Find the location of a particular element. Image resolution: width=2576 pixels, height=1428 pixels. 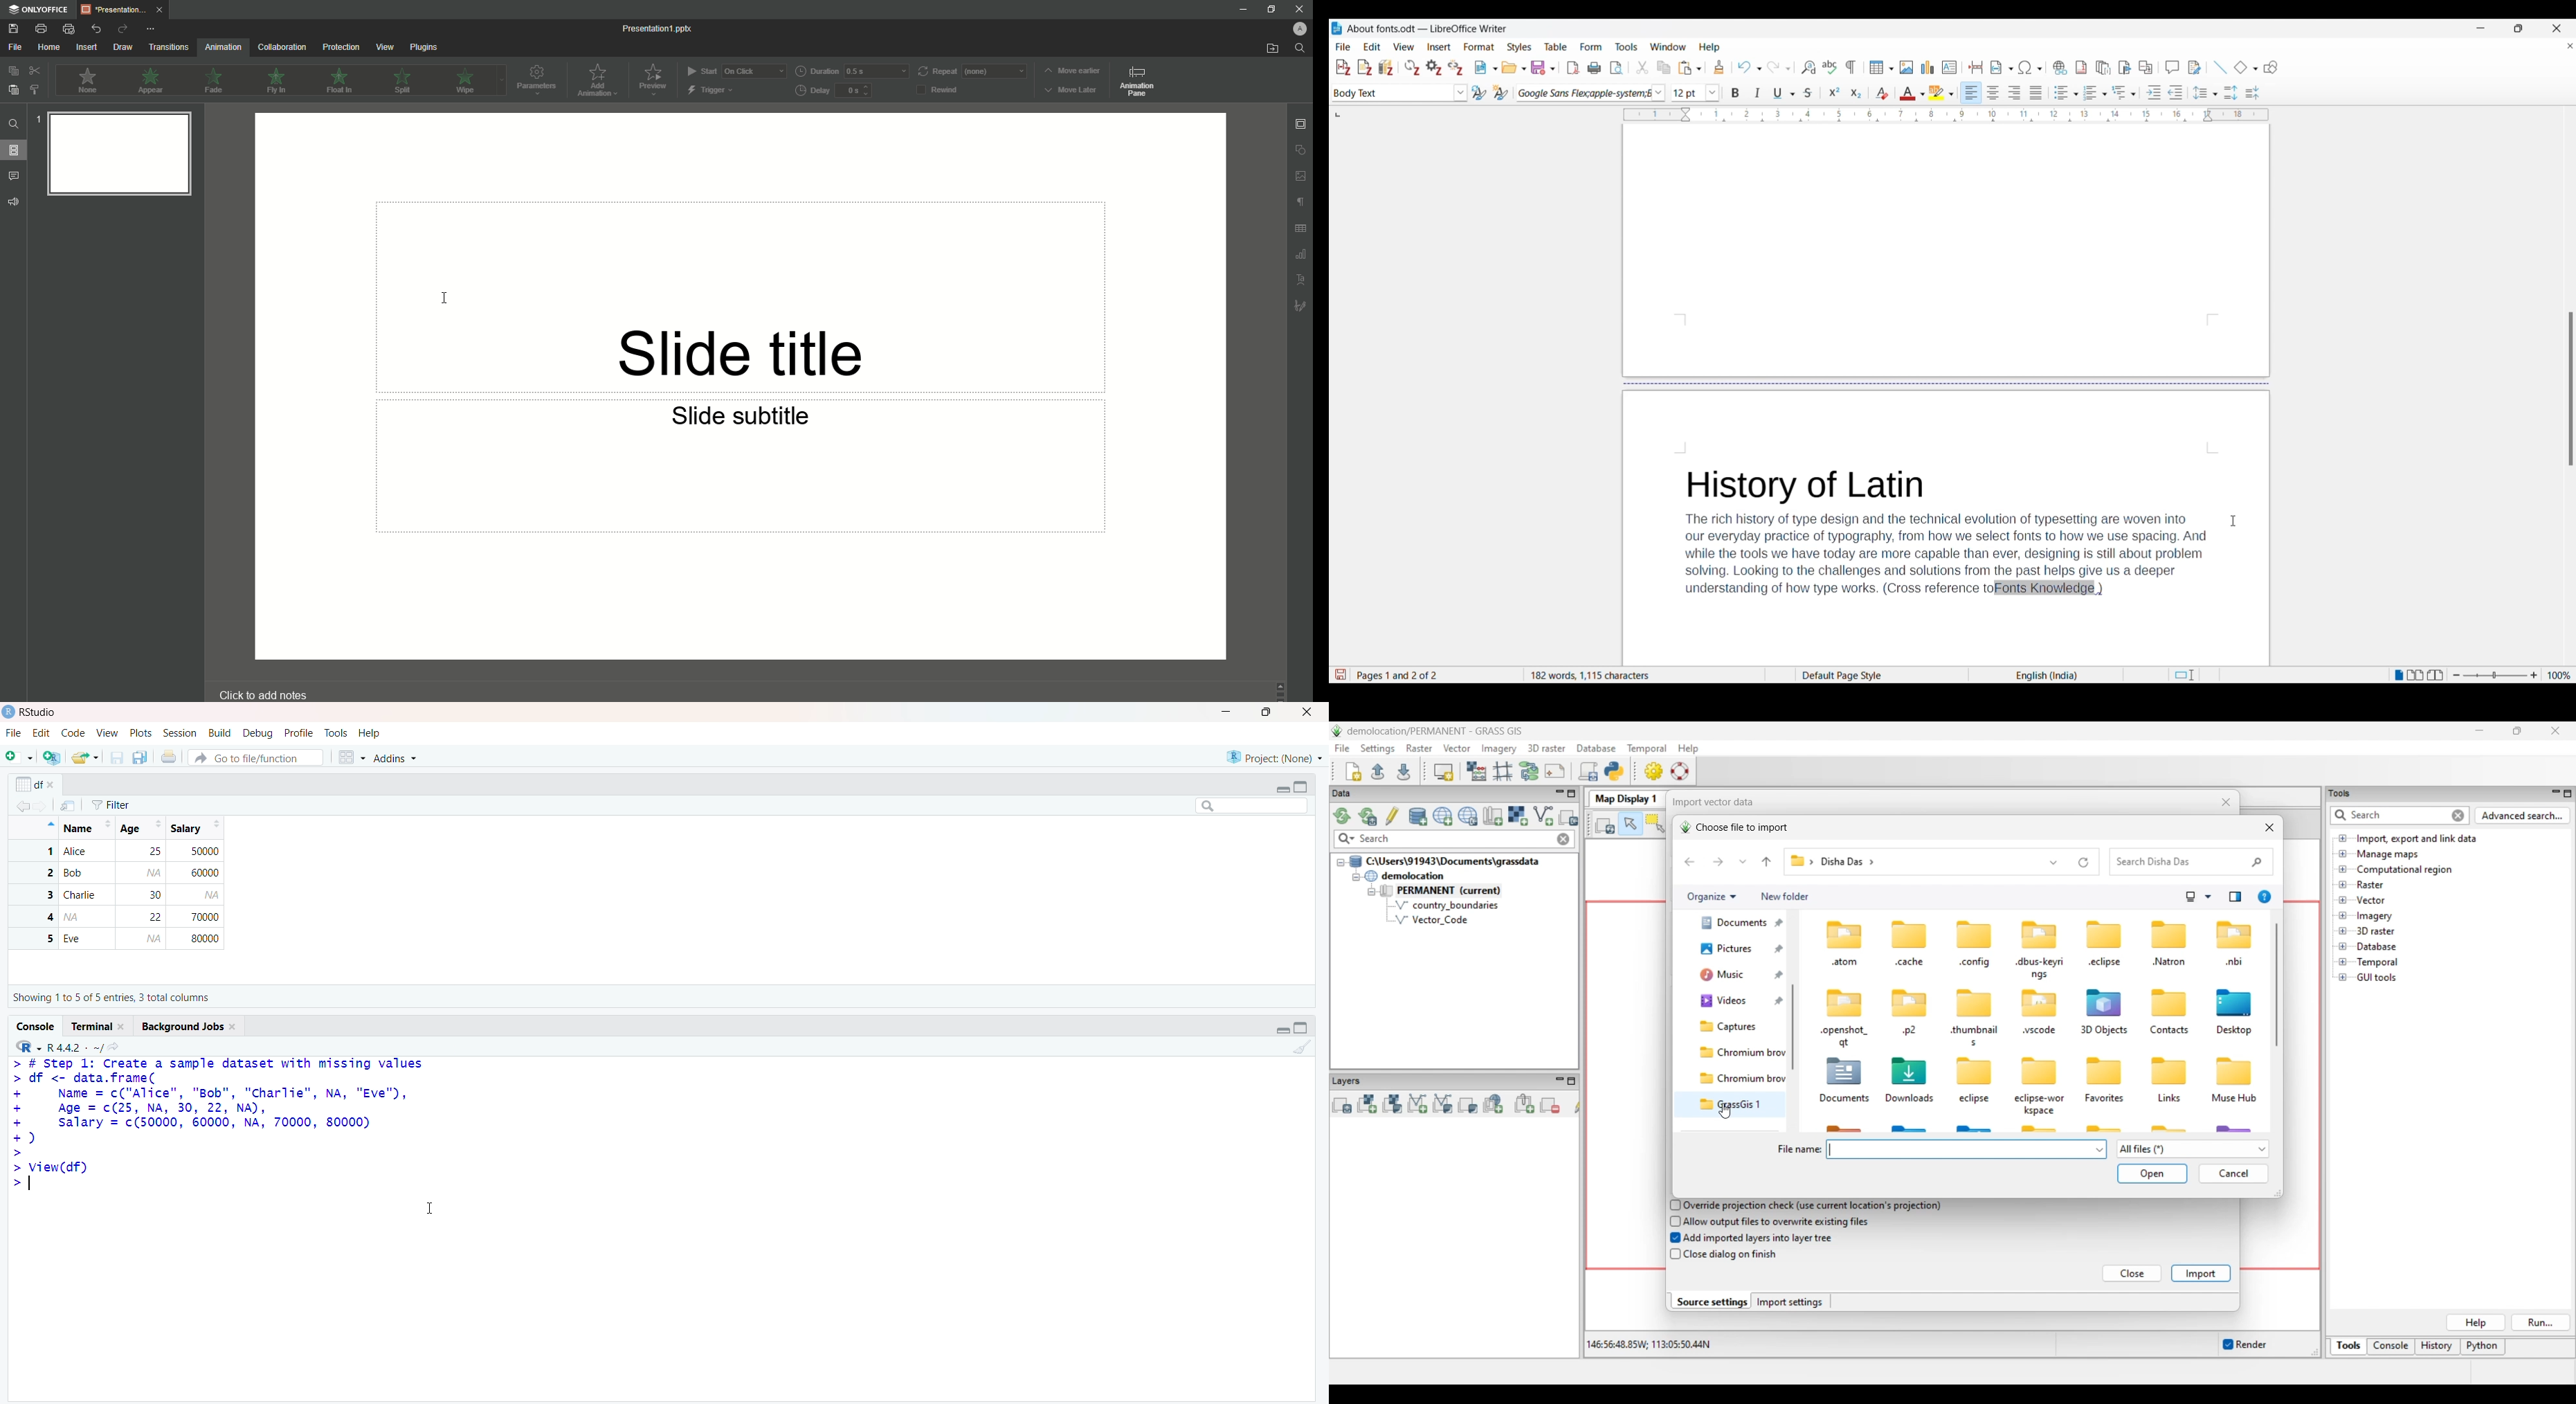

Cross reference to Fonts Knowledge heading added to text is located at coordinates (1947, 533).